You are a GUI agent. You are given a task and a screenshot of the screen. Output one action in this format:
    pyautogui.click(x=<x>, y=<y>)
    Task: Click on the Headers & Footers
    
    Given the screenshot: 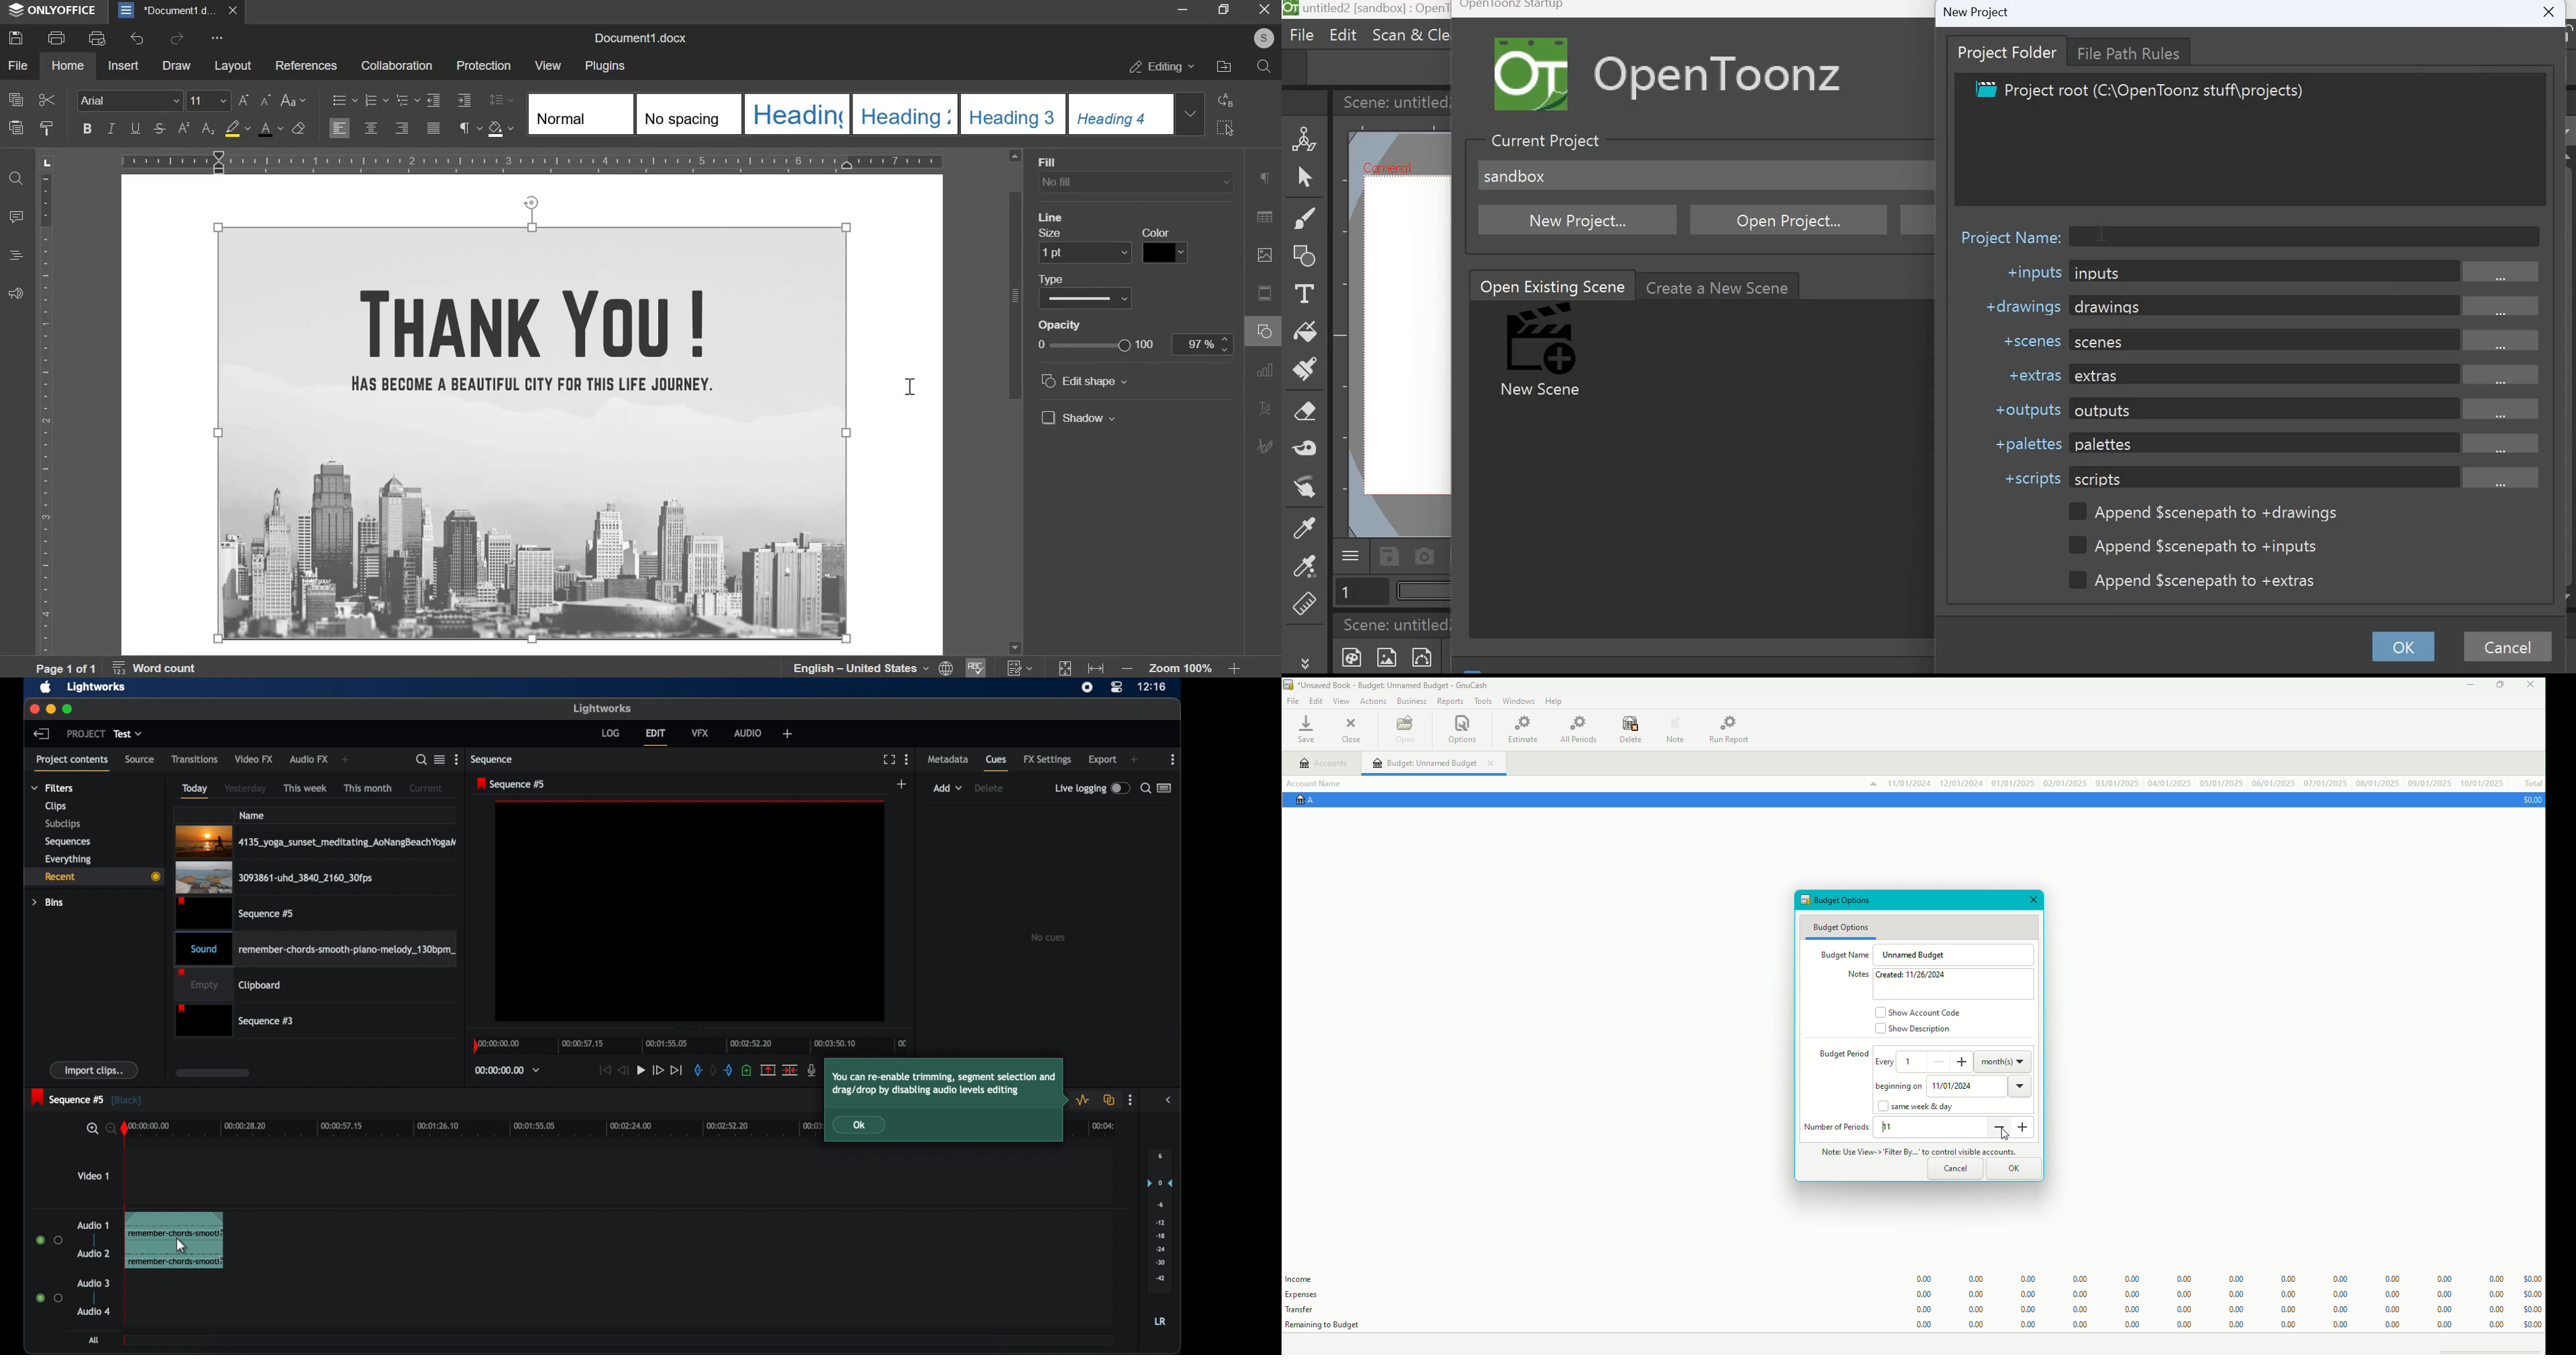 What is the action you would take?
    pyautogui.click(x=1267, y=294)
    